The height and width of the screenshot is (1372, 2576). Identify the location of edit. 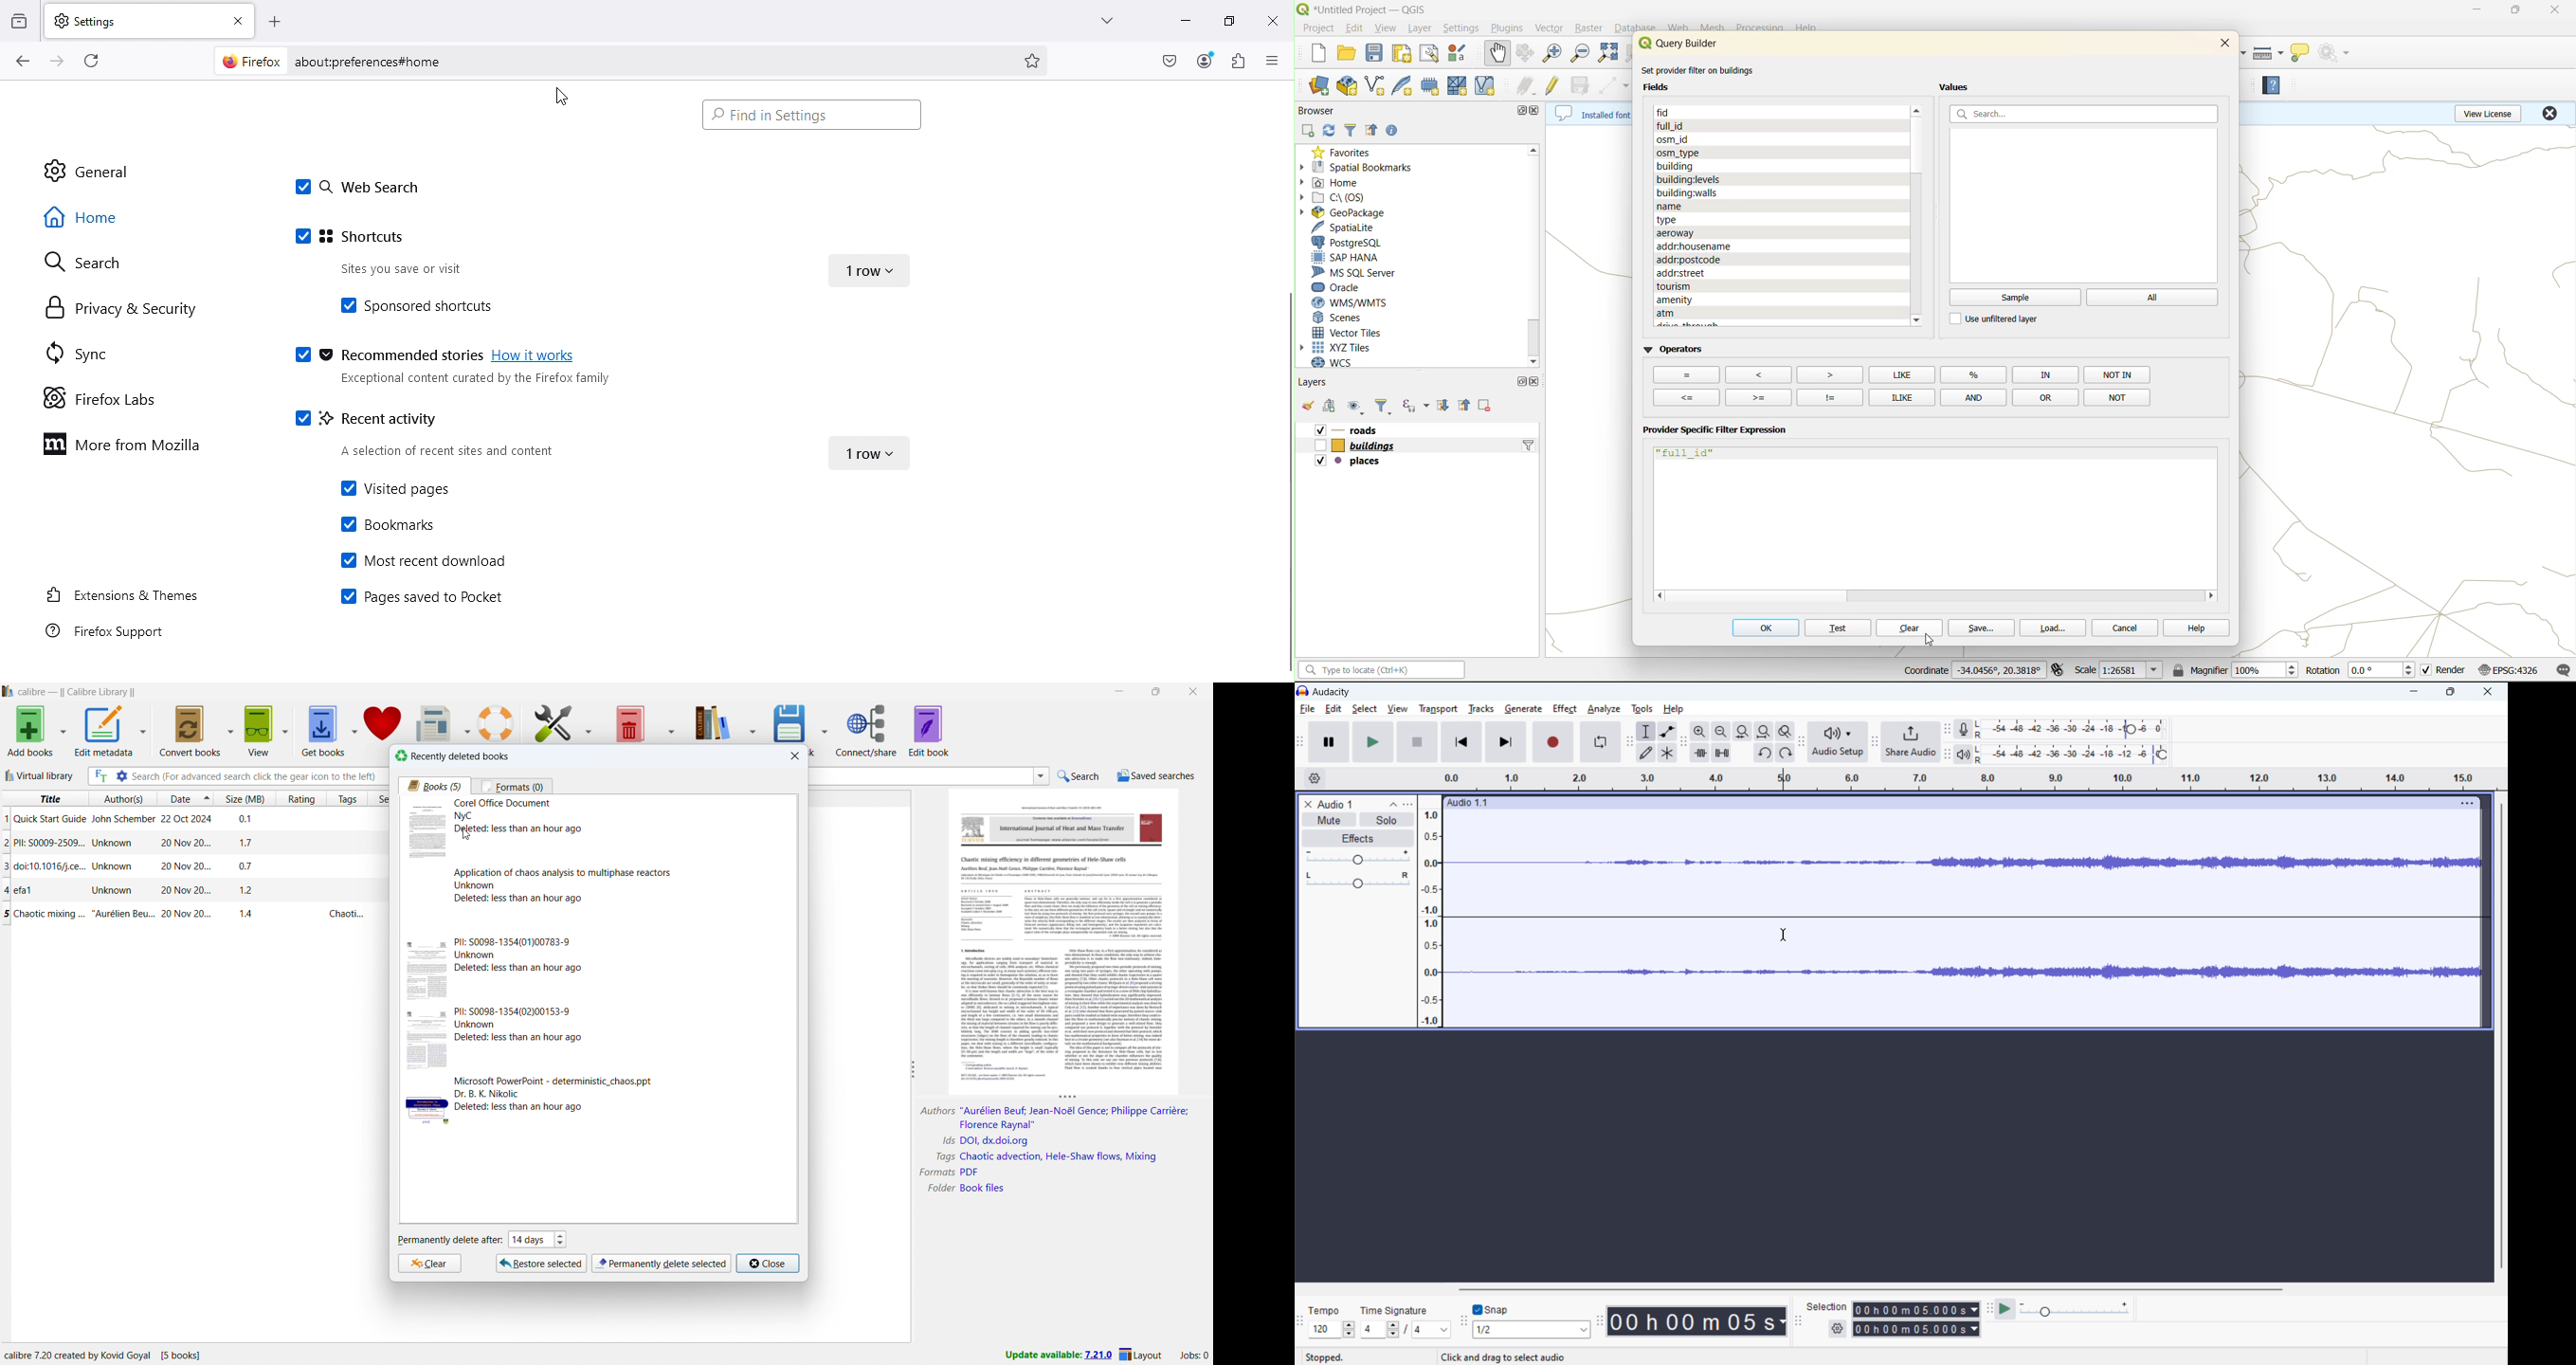
(1334, 709).